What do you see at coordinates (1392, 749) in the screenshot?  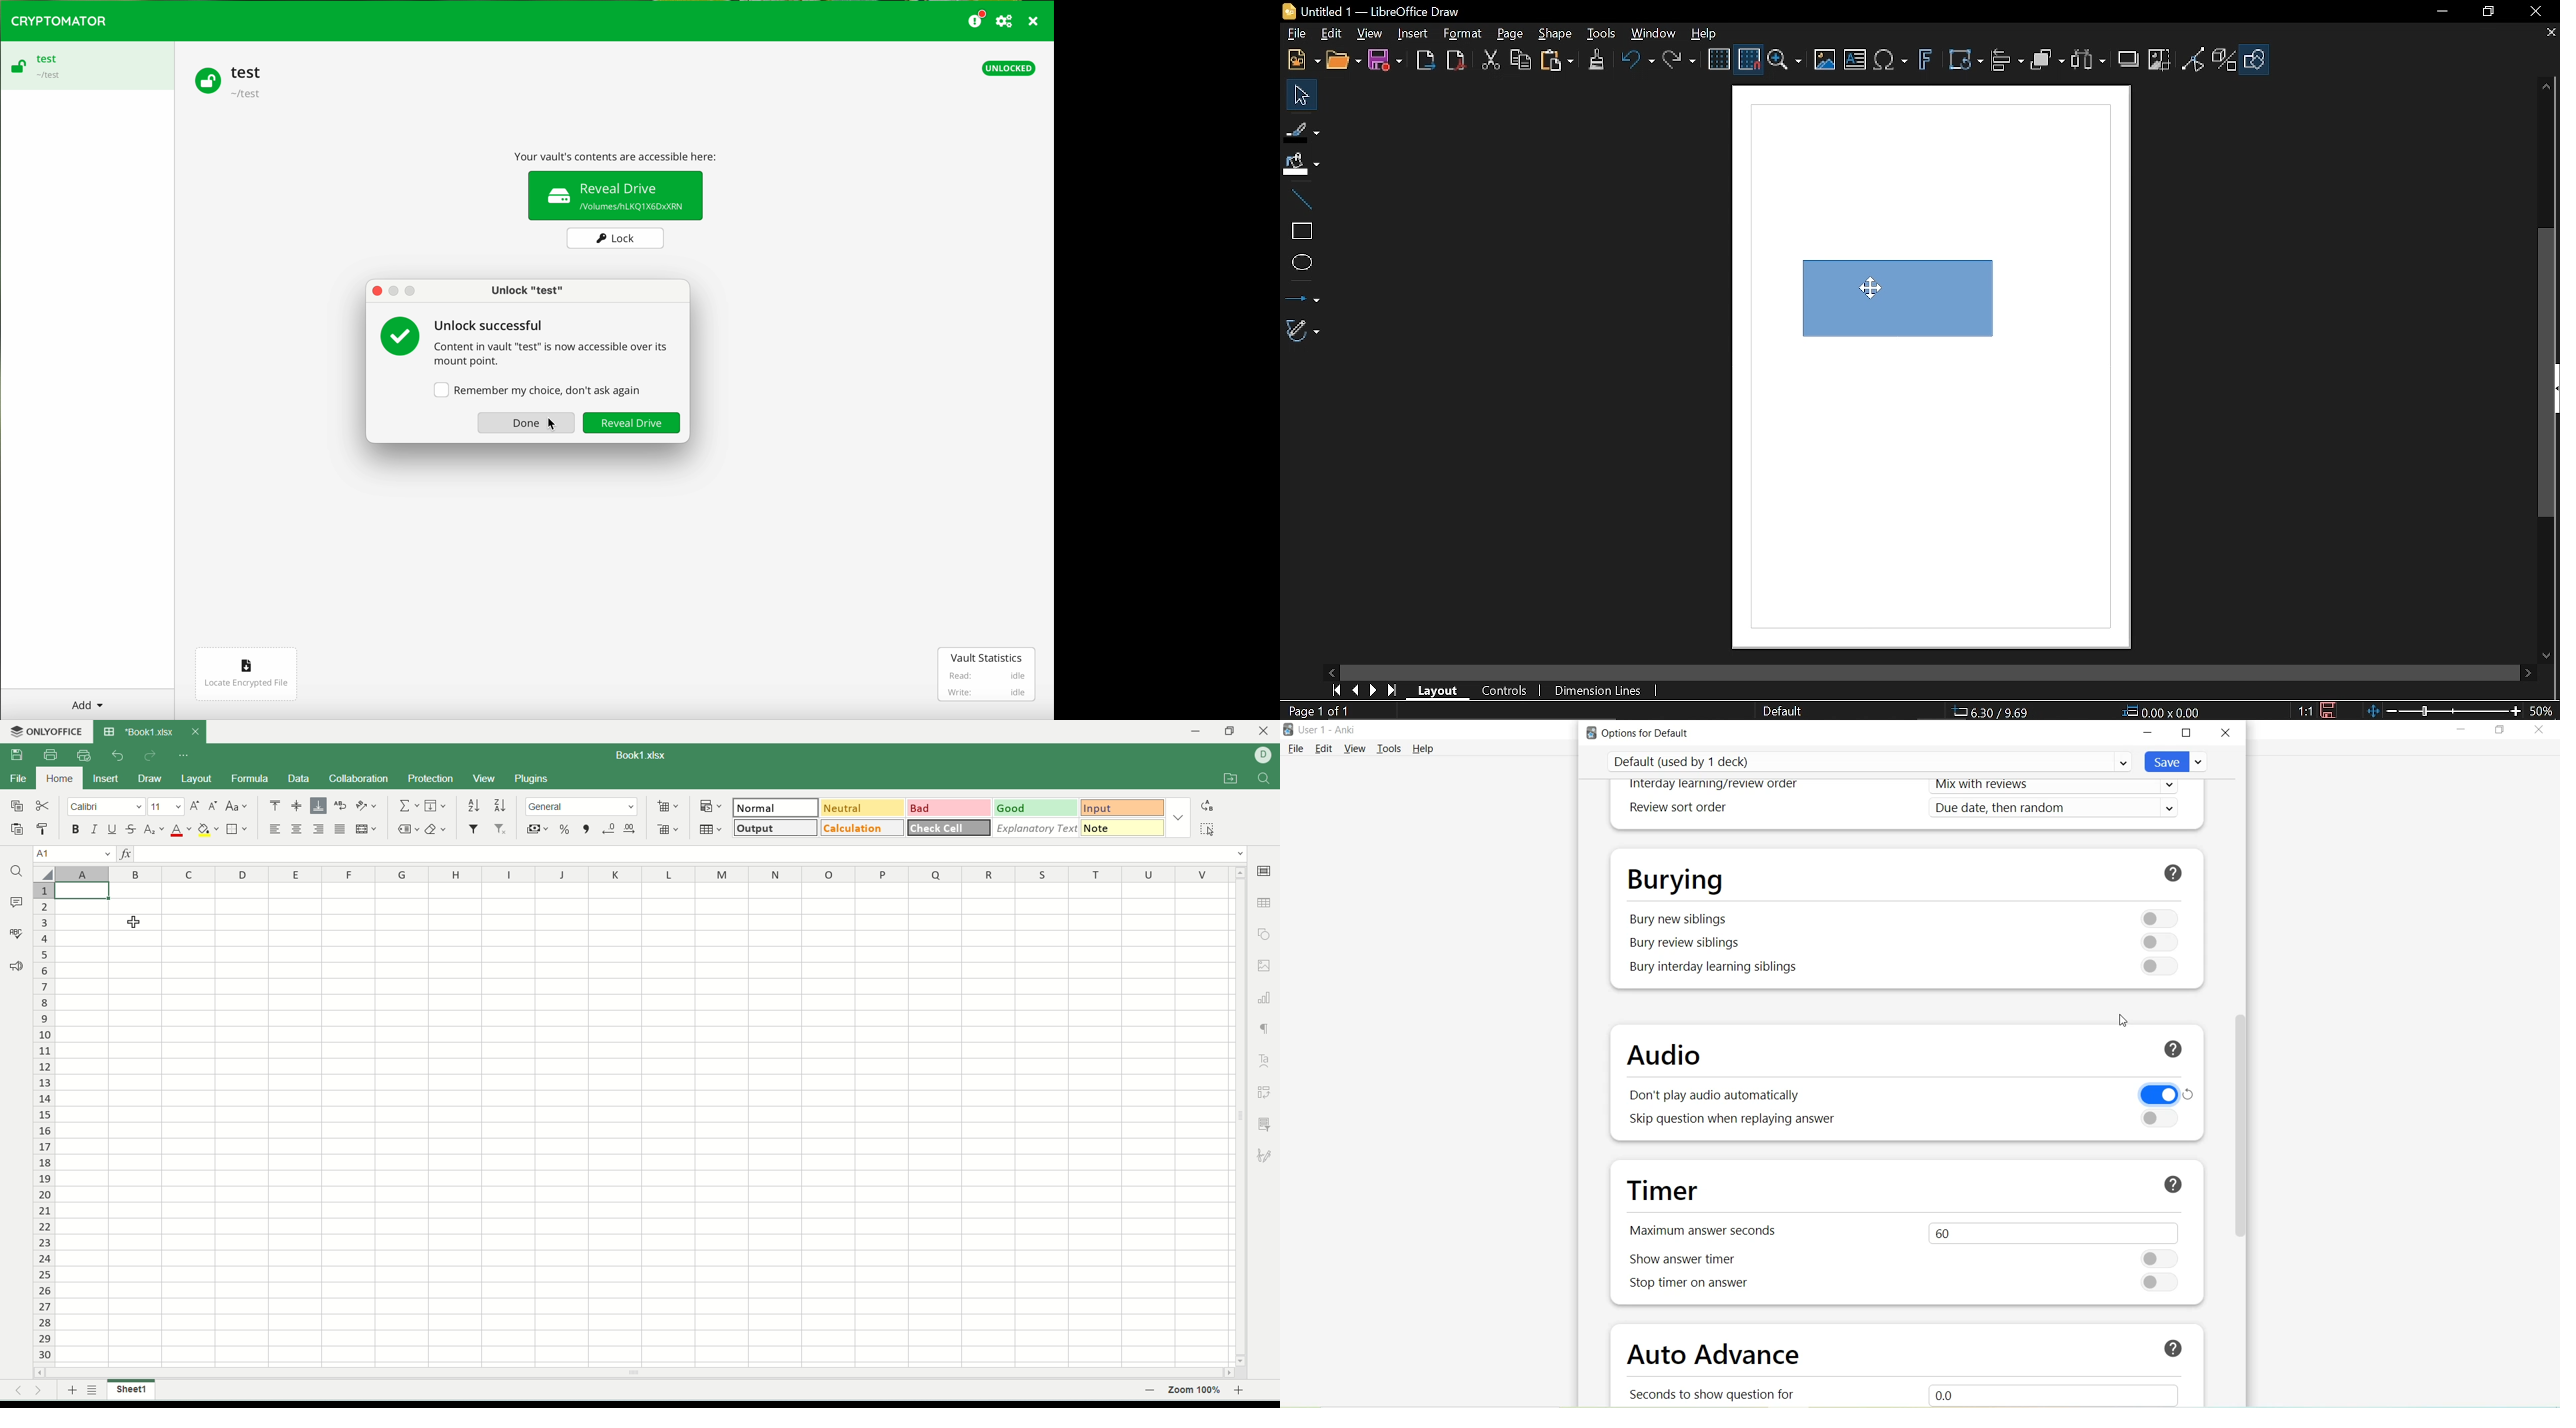 I see `Tools` at bounding box center [1392, 749].